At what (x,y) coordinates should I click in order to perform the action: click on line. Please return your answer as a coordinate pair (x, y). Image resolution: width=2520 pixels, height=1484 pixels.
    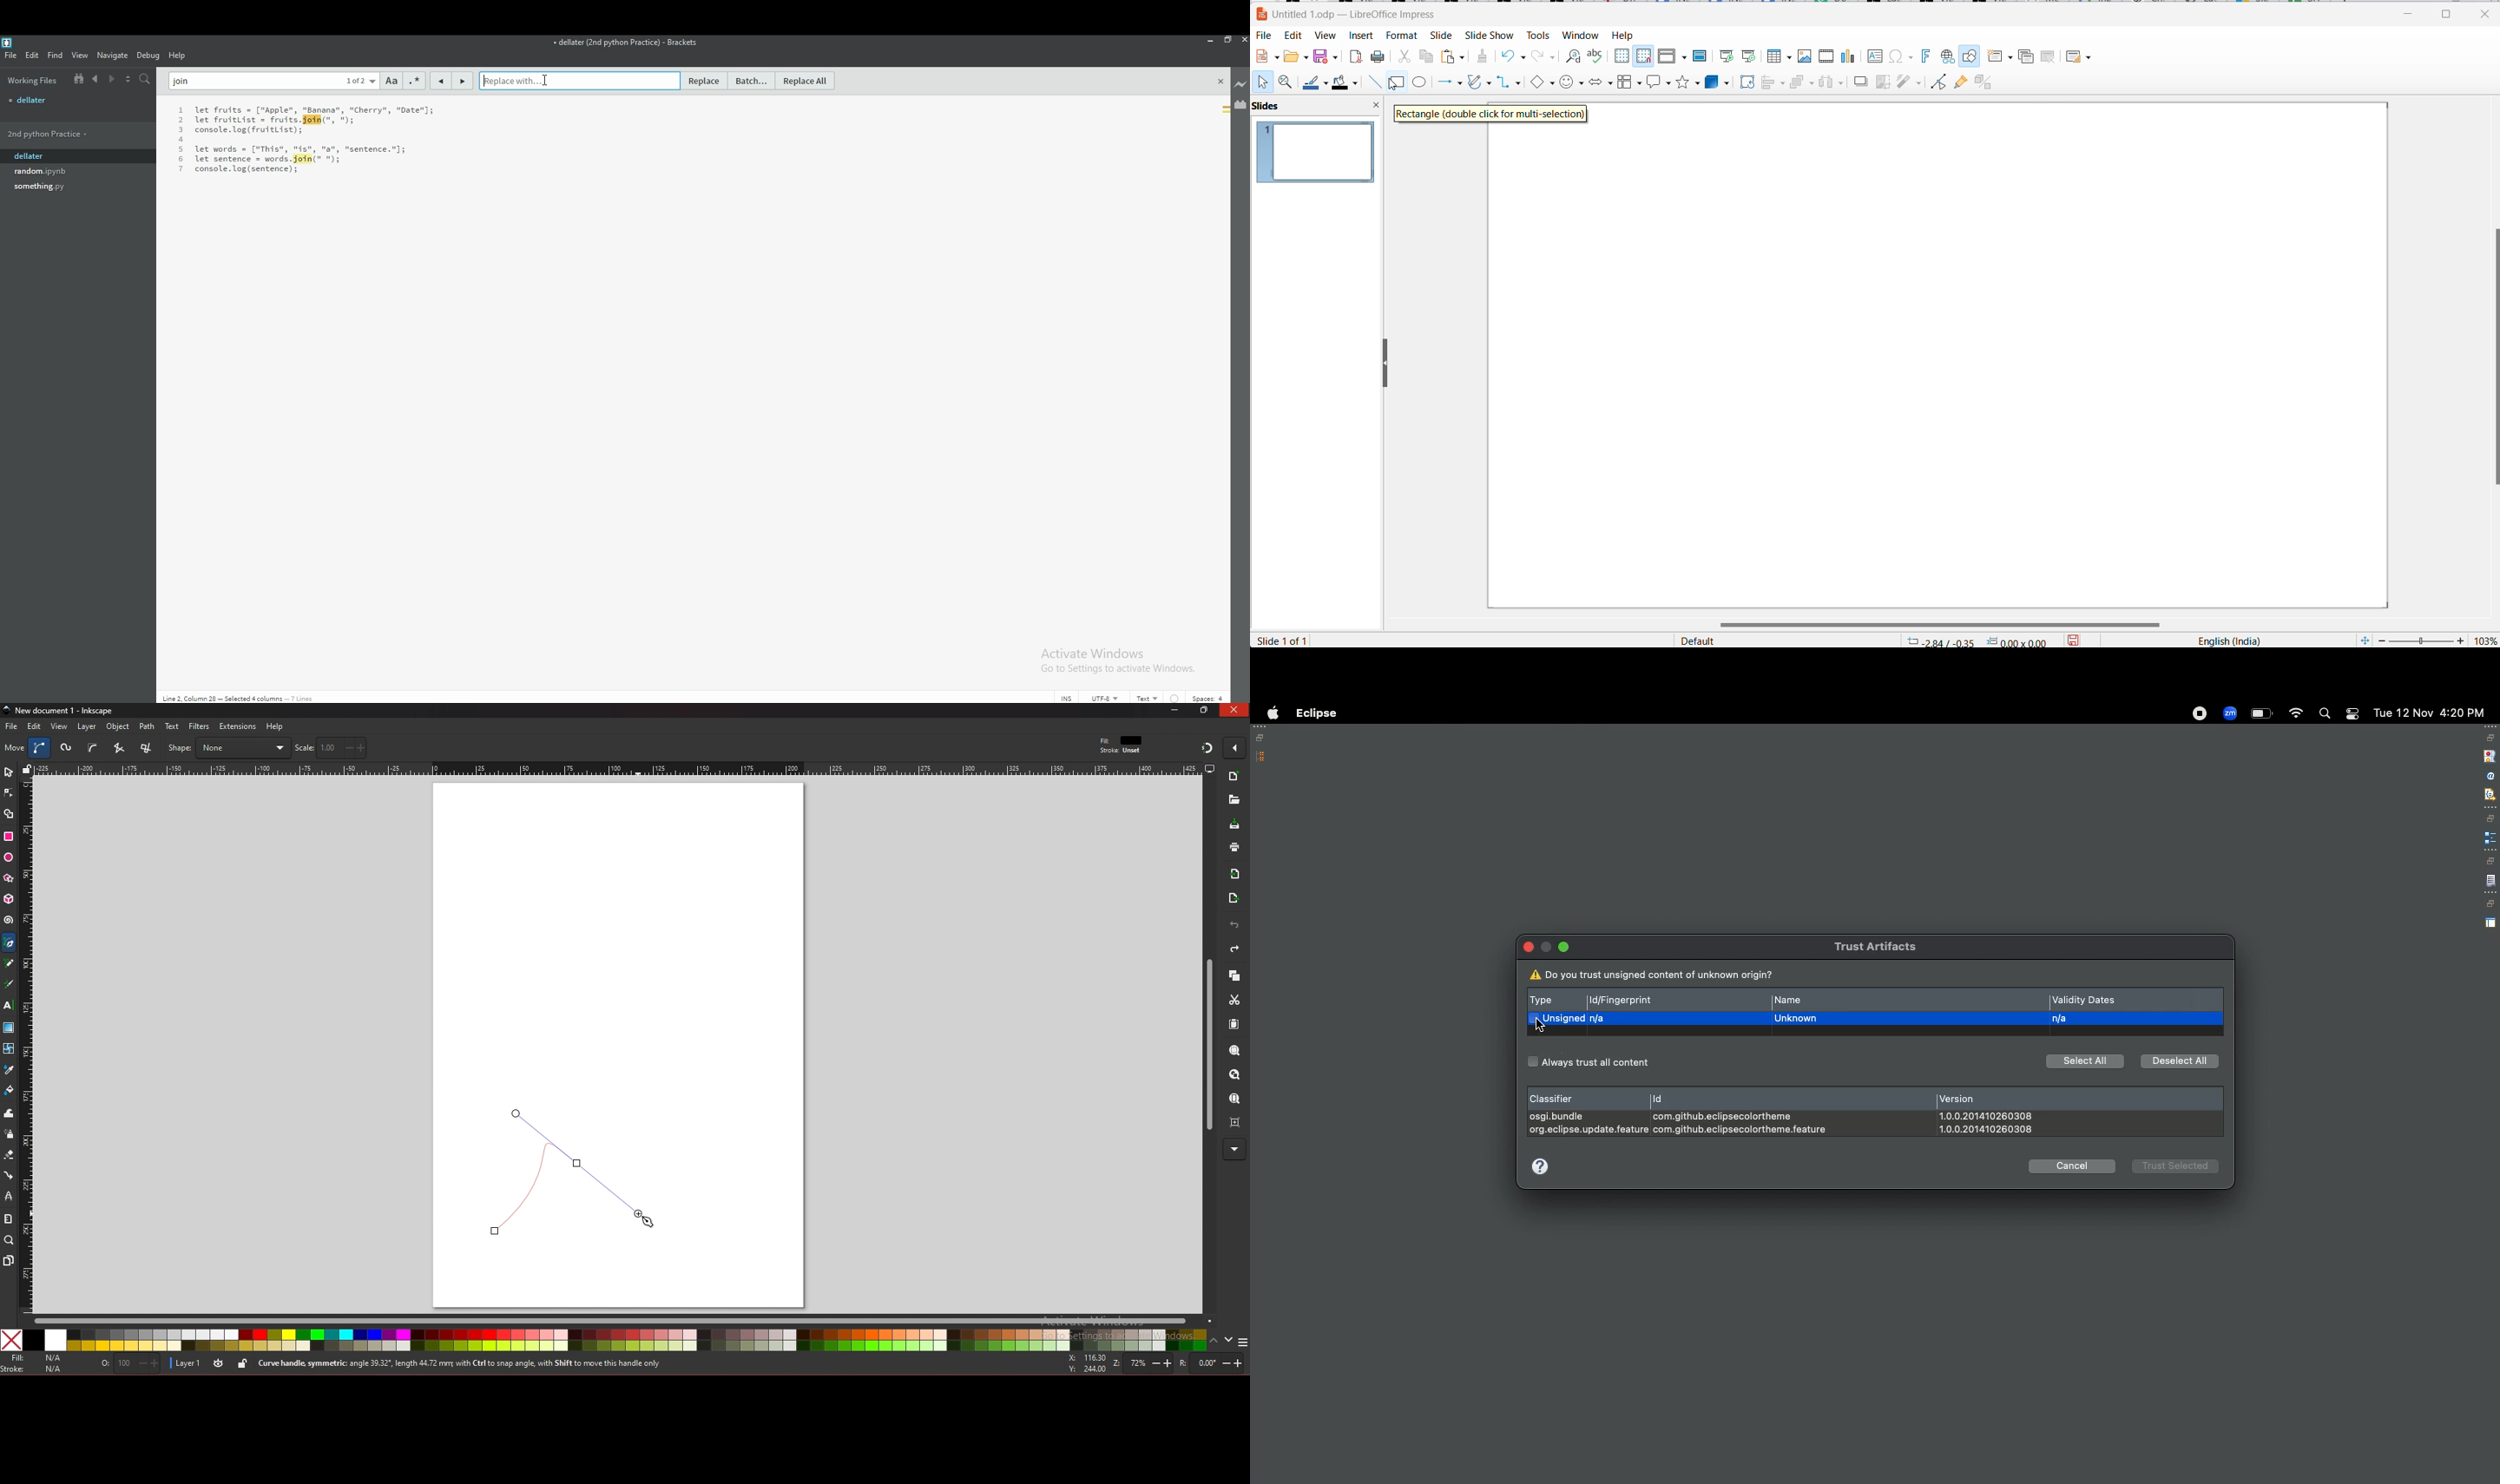
    Looking at the image, I should click on (1315, 84).